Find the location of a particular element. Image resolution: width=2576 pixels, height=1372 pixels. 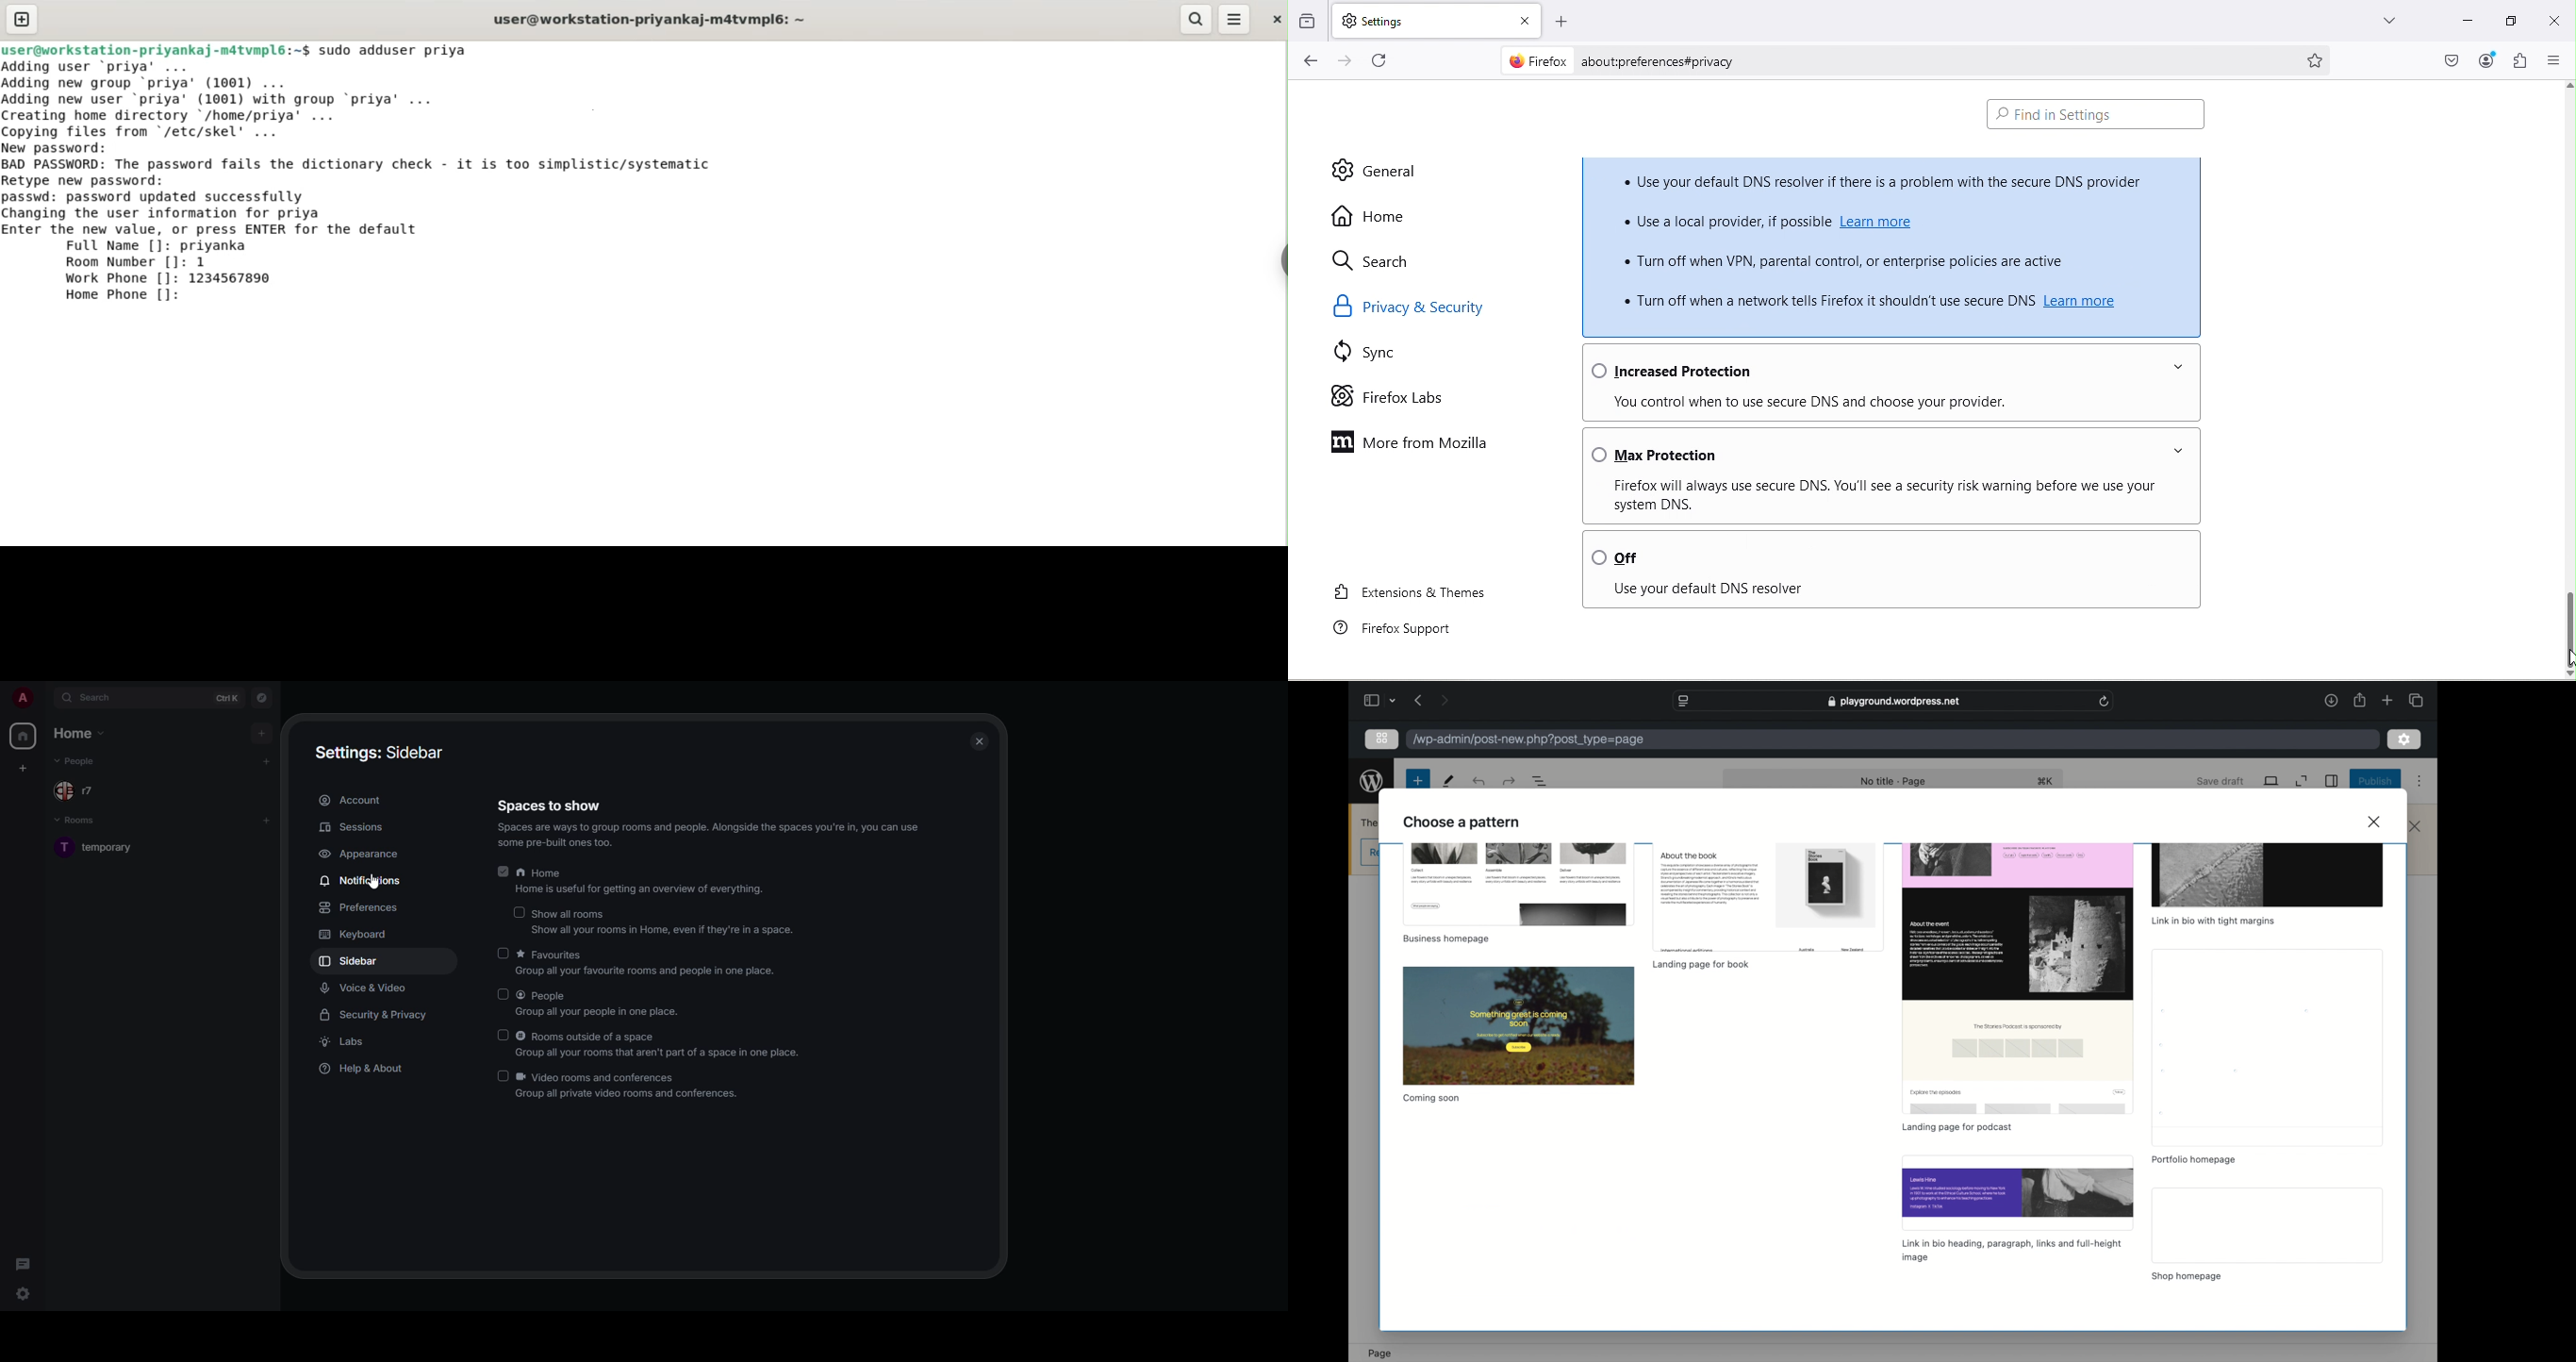

search is located at coordinates (101, 696).